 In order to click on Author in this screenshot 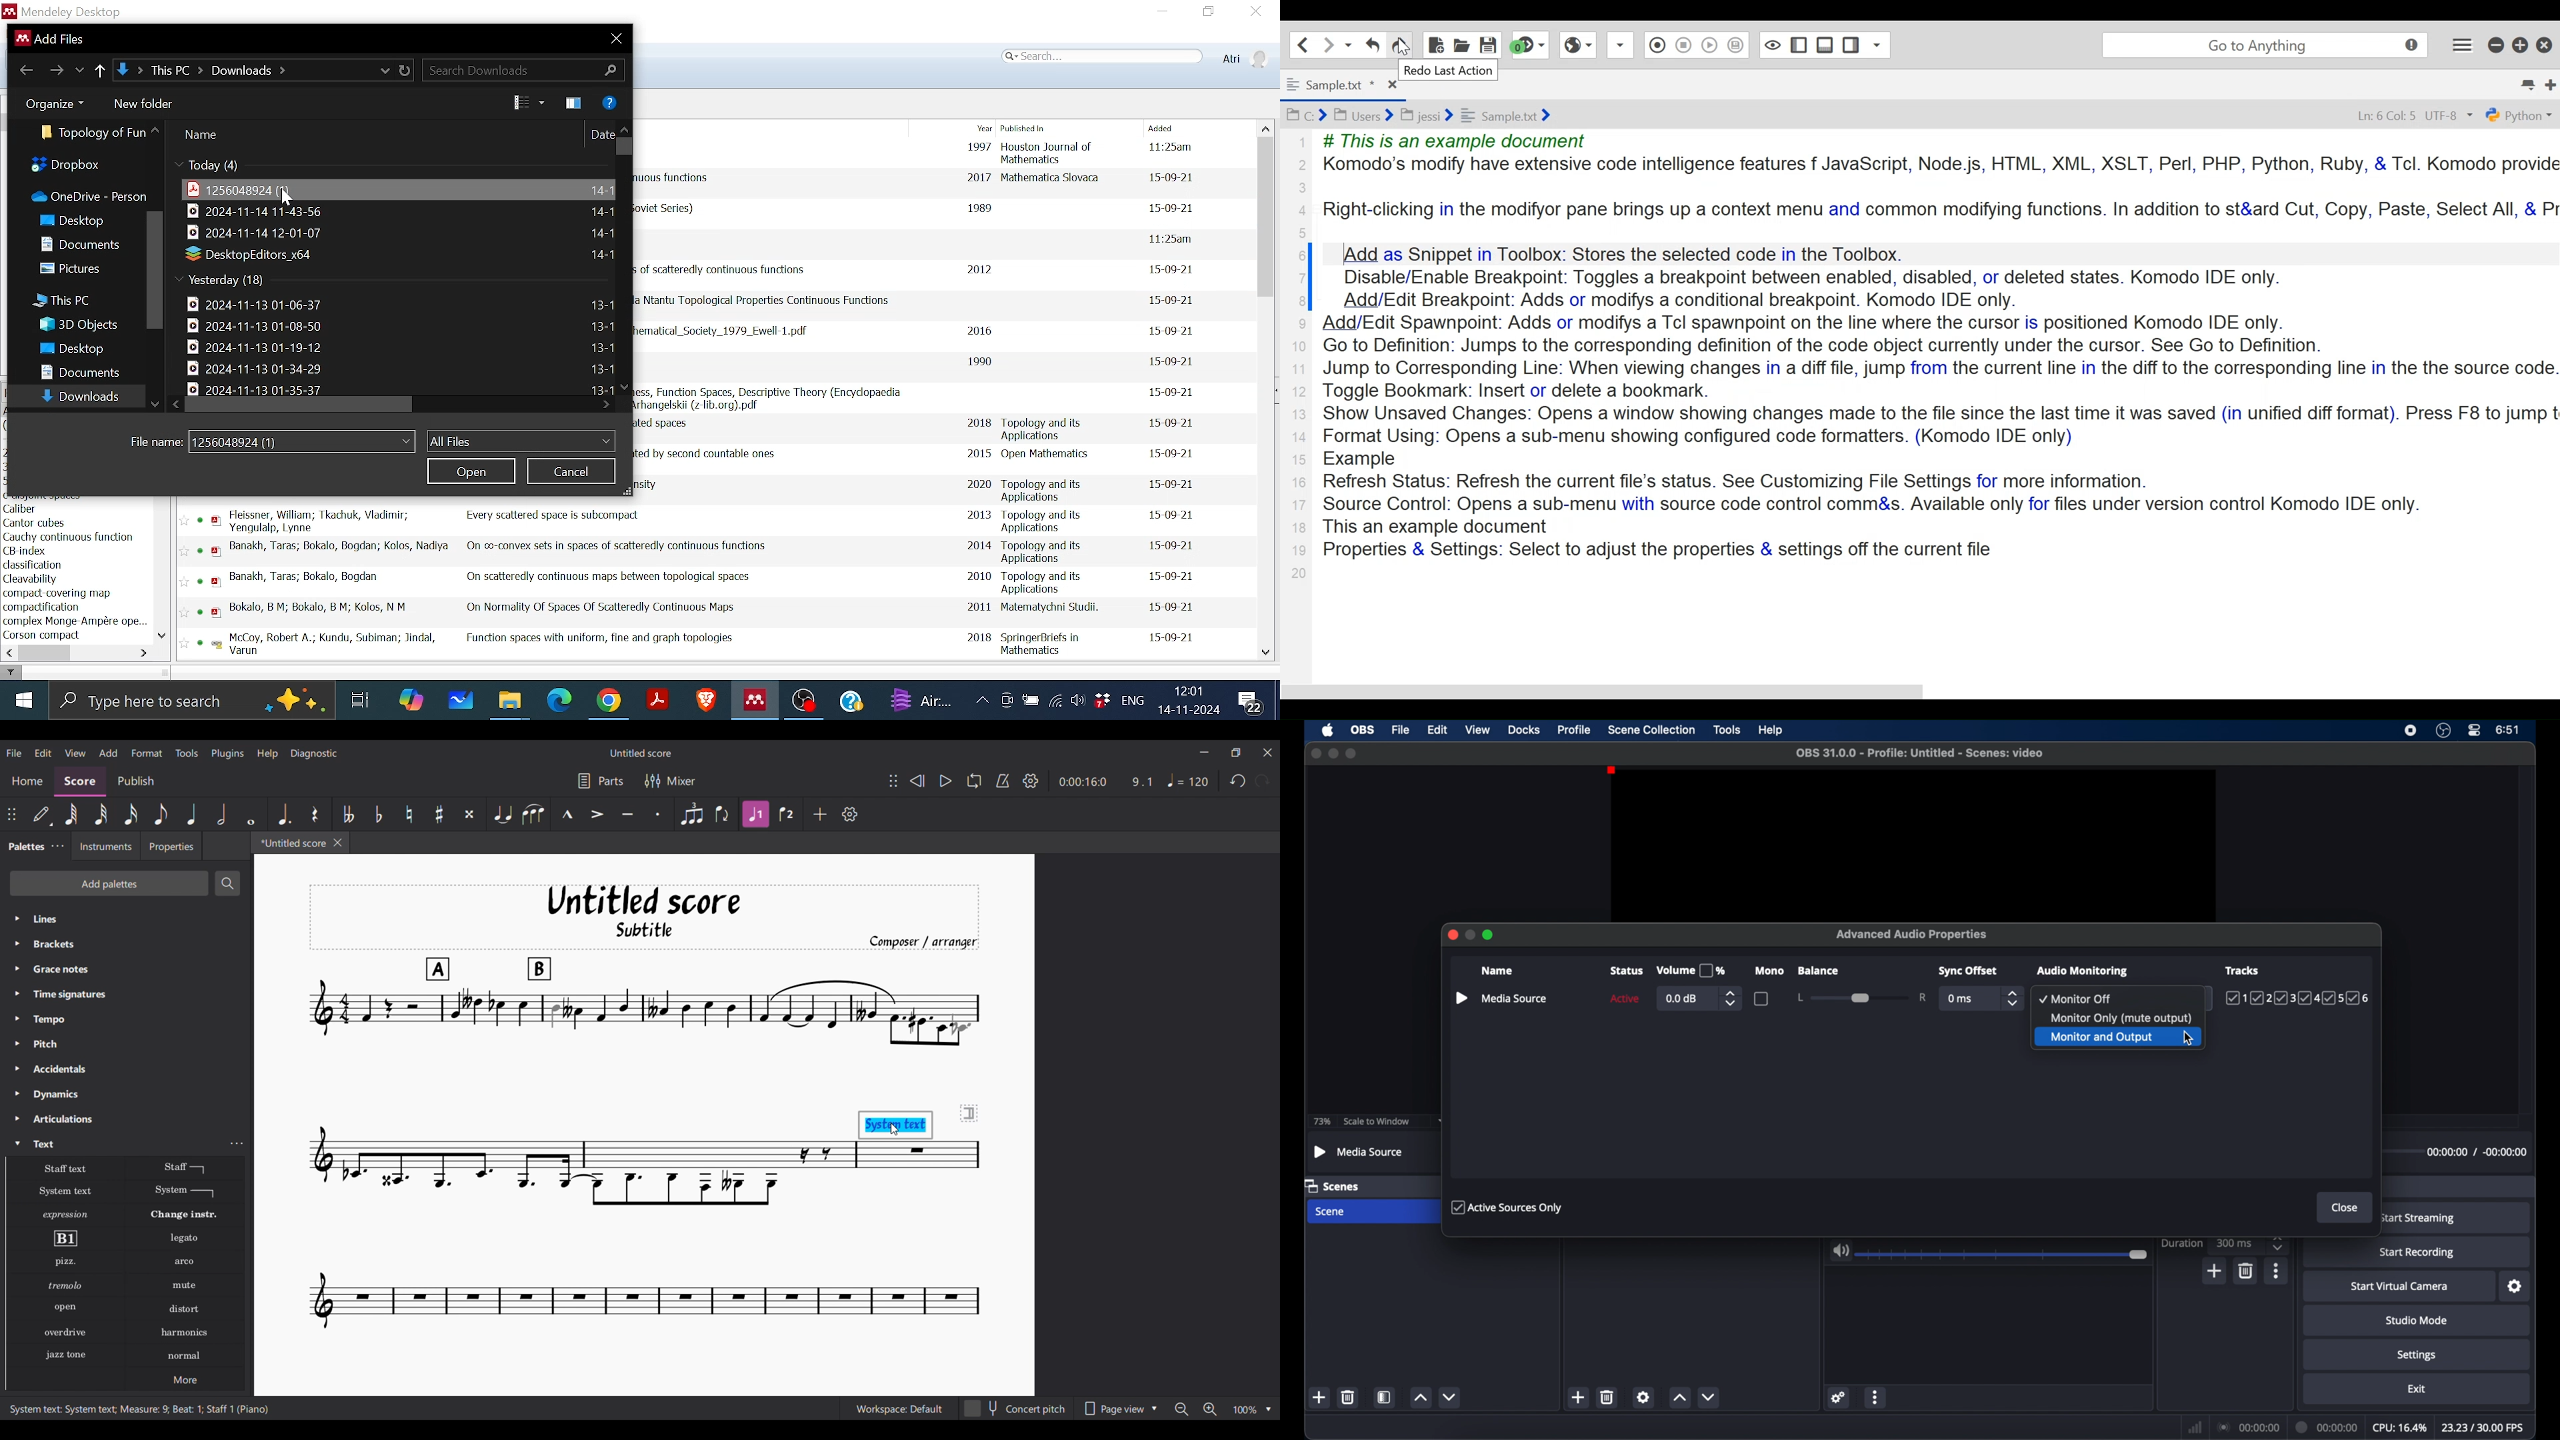, I will do `click(330, 644)`.